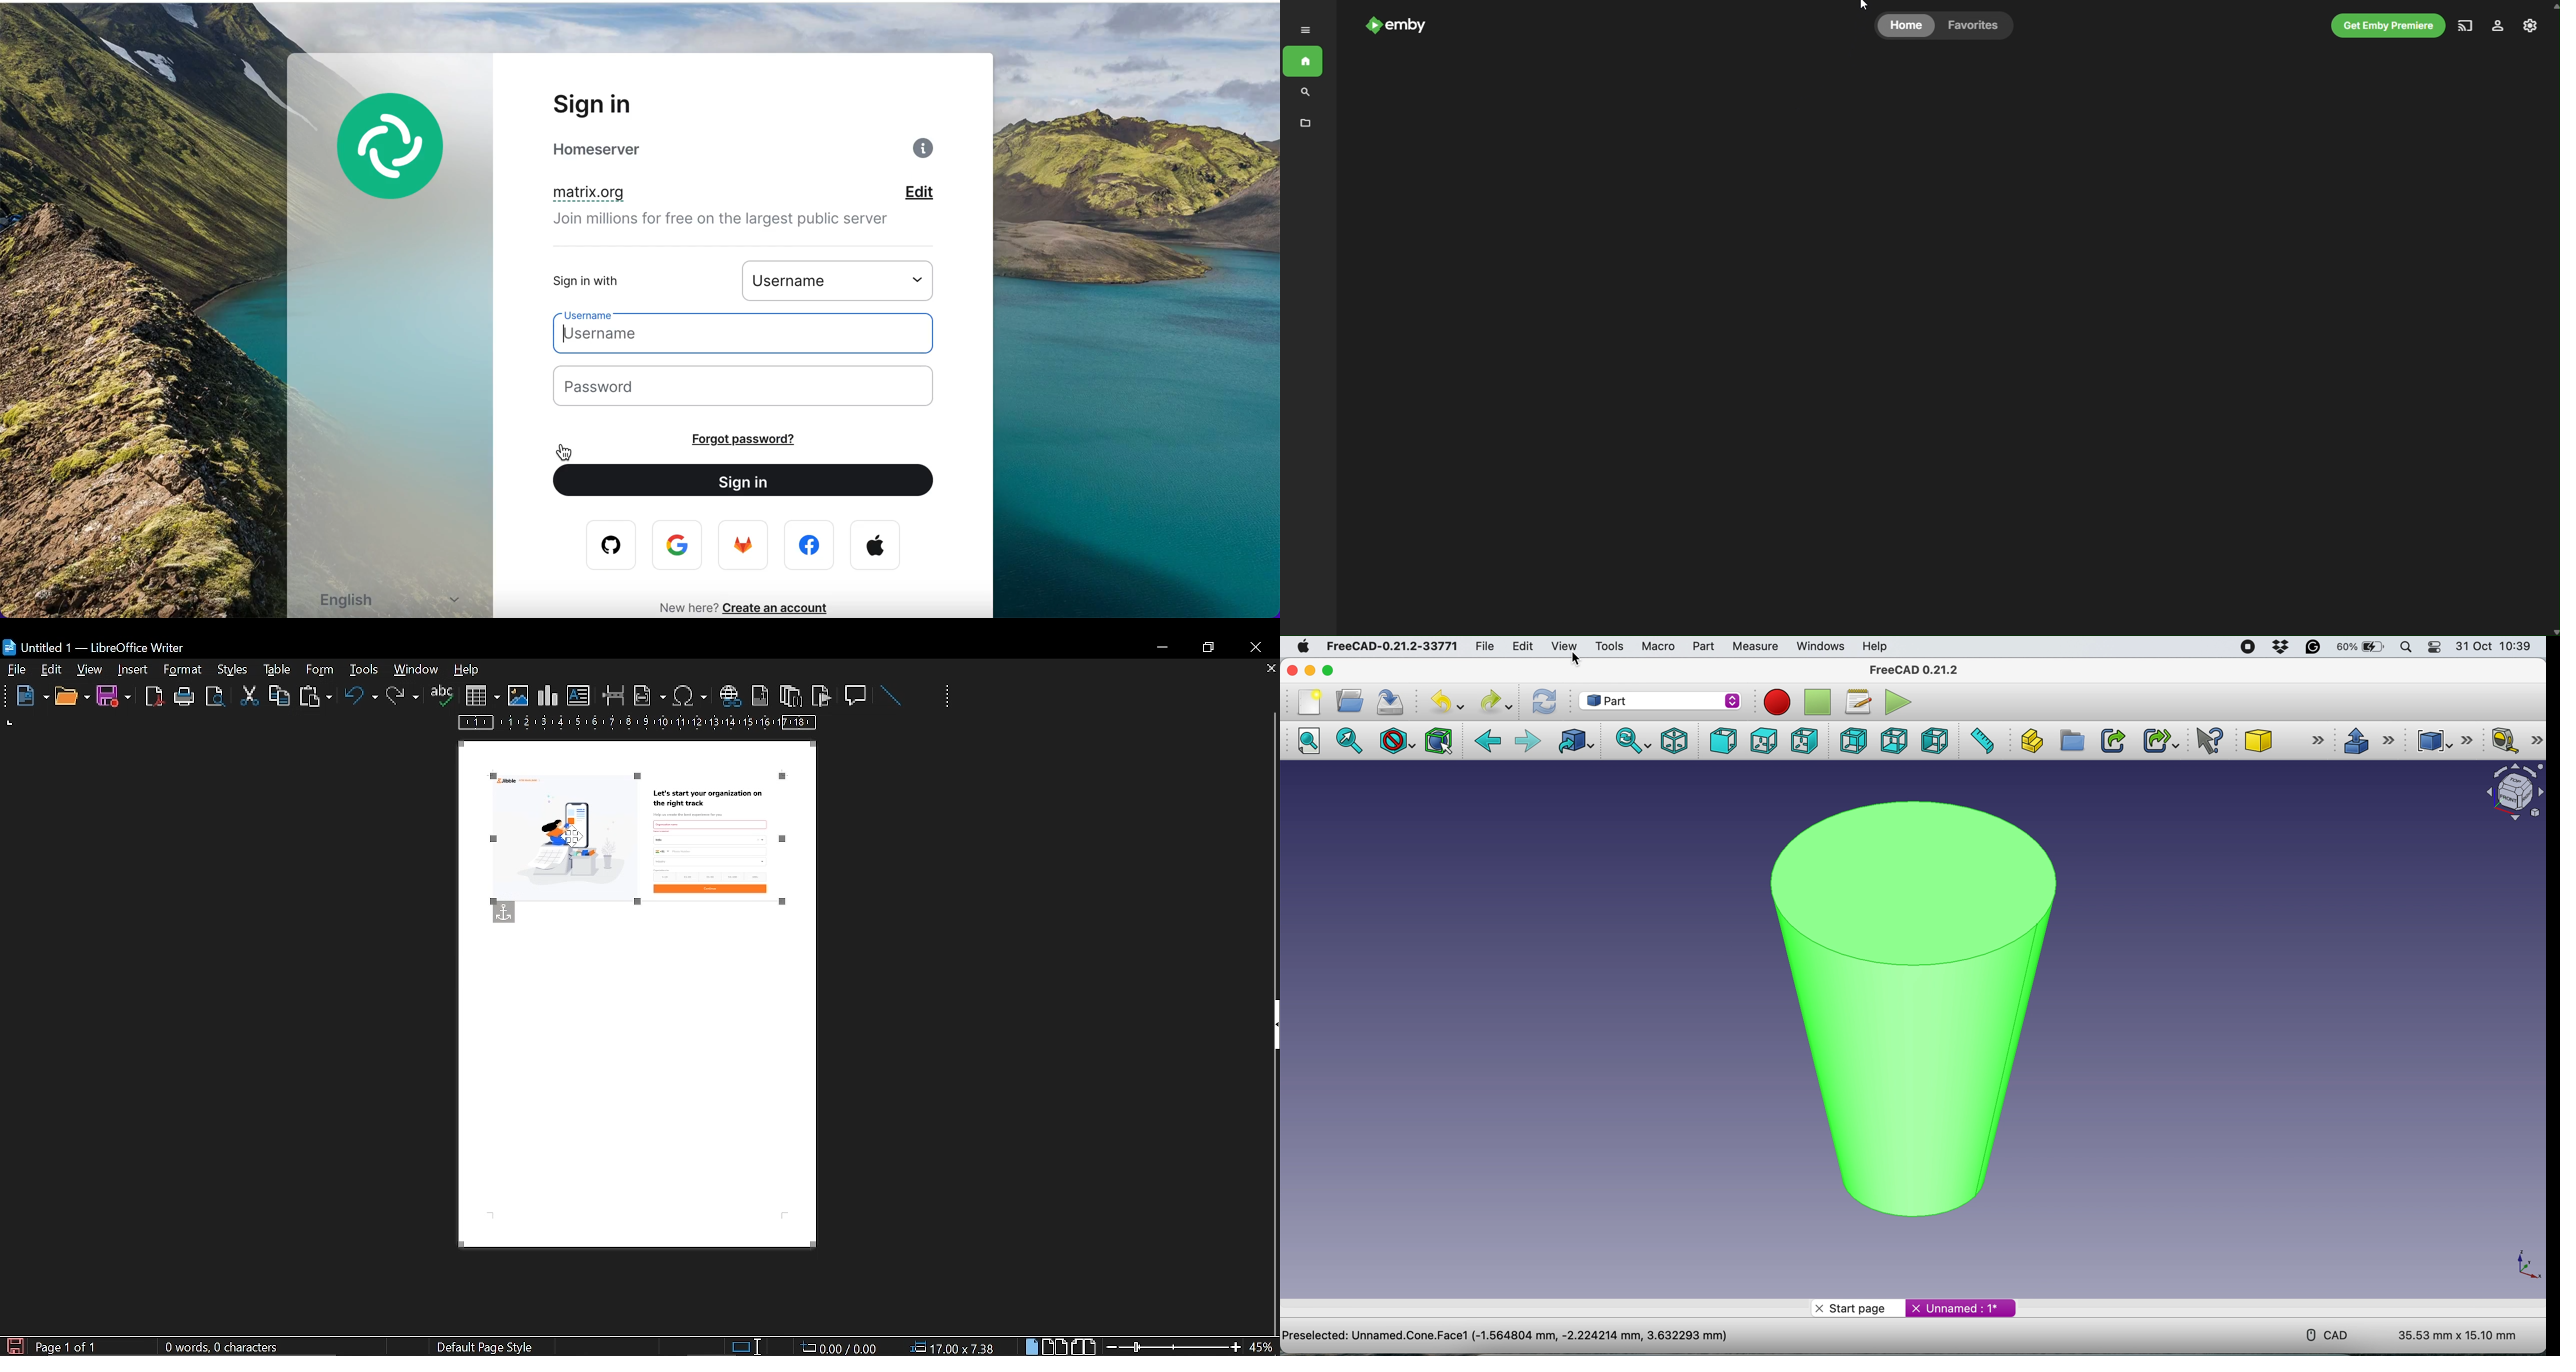  Describe the element at coordinates (1774, 702) in the screenshot. I see `stop macros` at that location.